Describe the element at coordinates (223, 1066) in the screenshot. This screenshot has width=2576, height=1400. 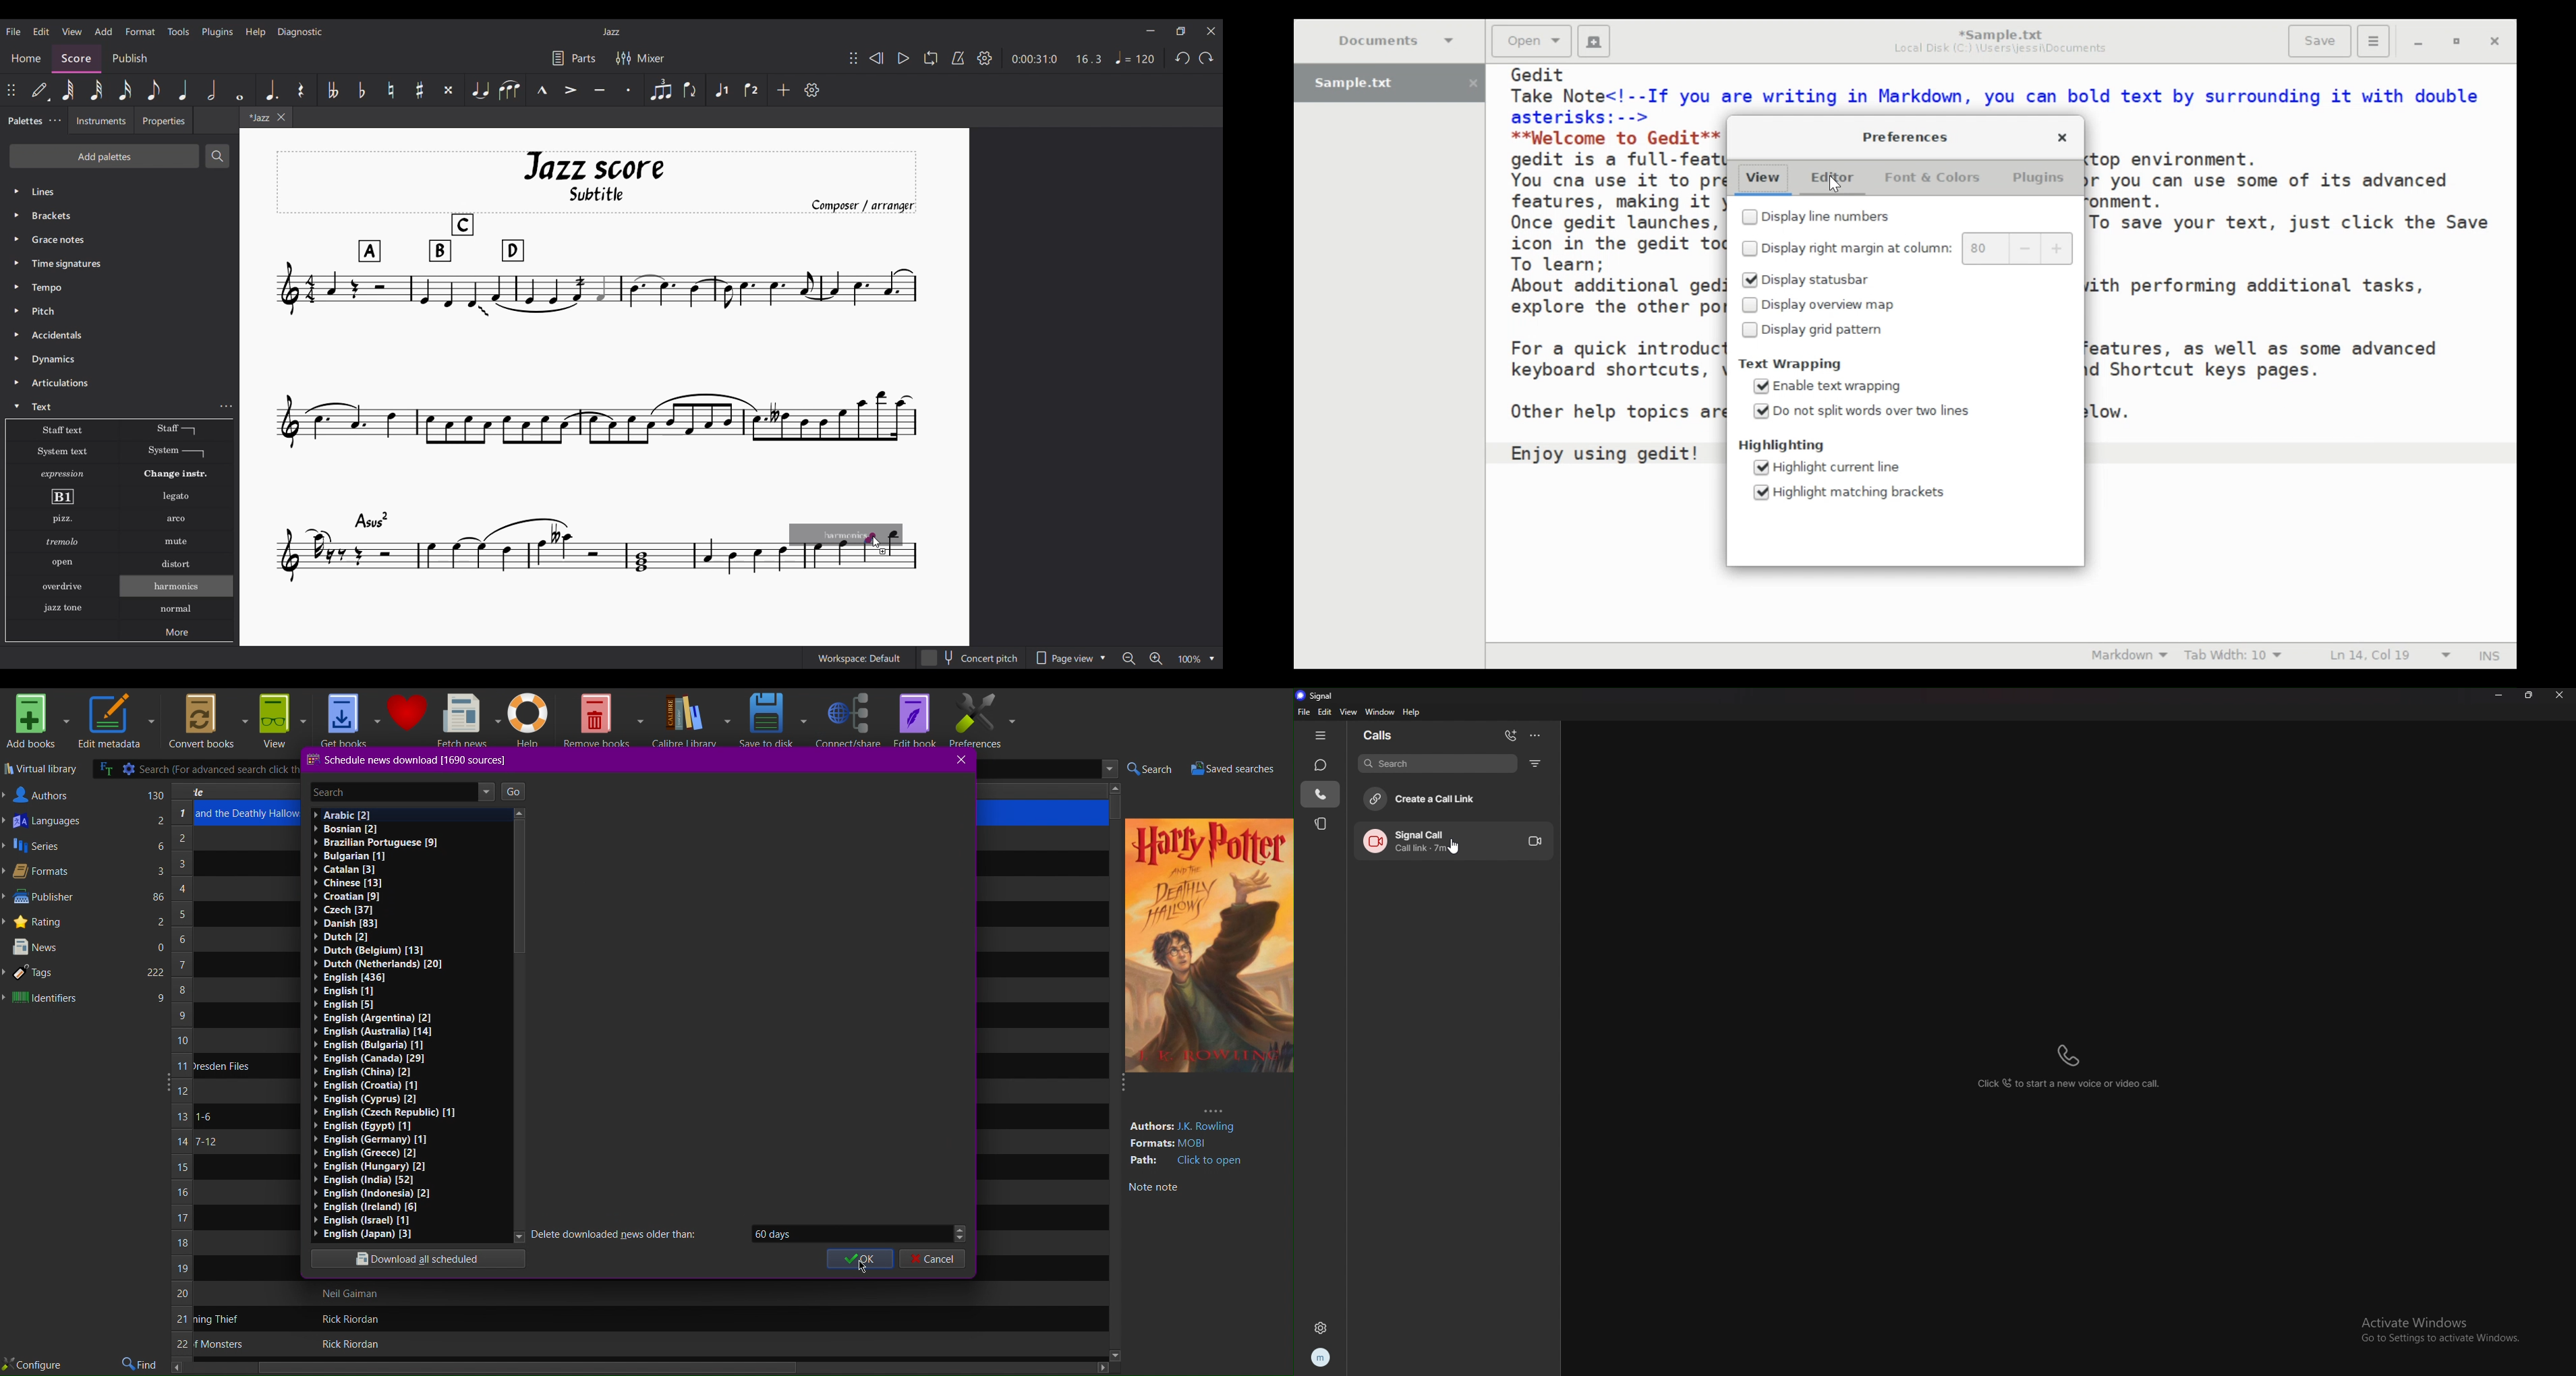
I see `Dresden Files` at that location.